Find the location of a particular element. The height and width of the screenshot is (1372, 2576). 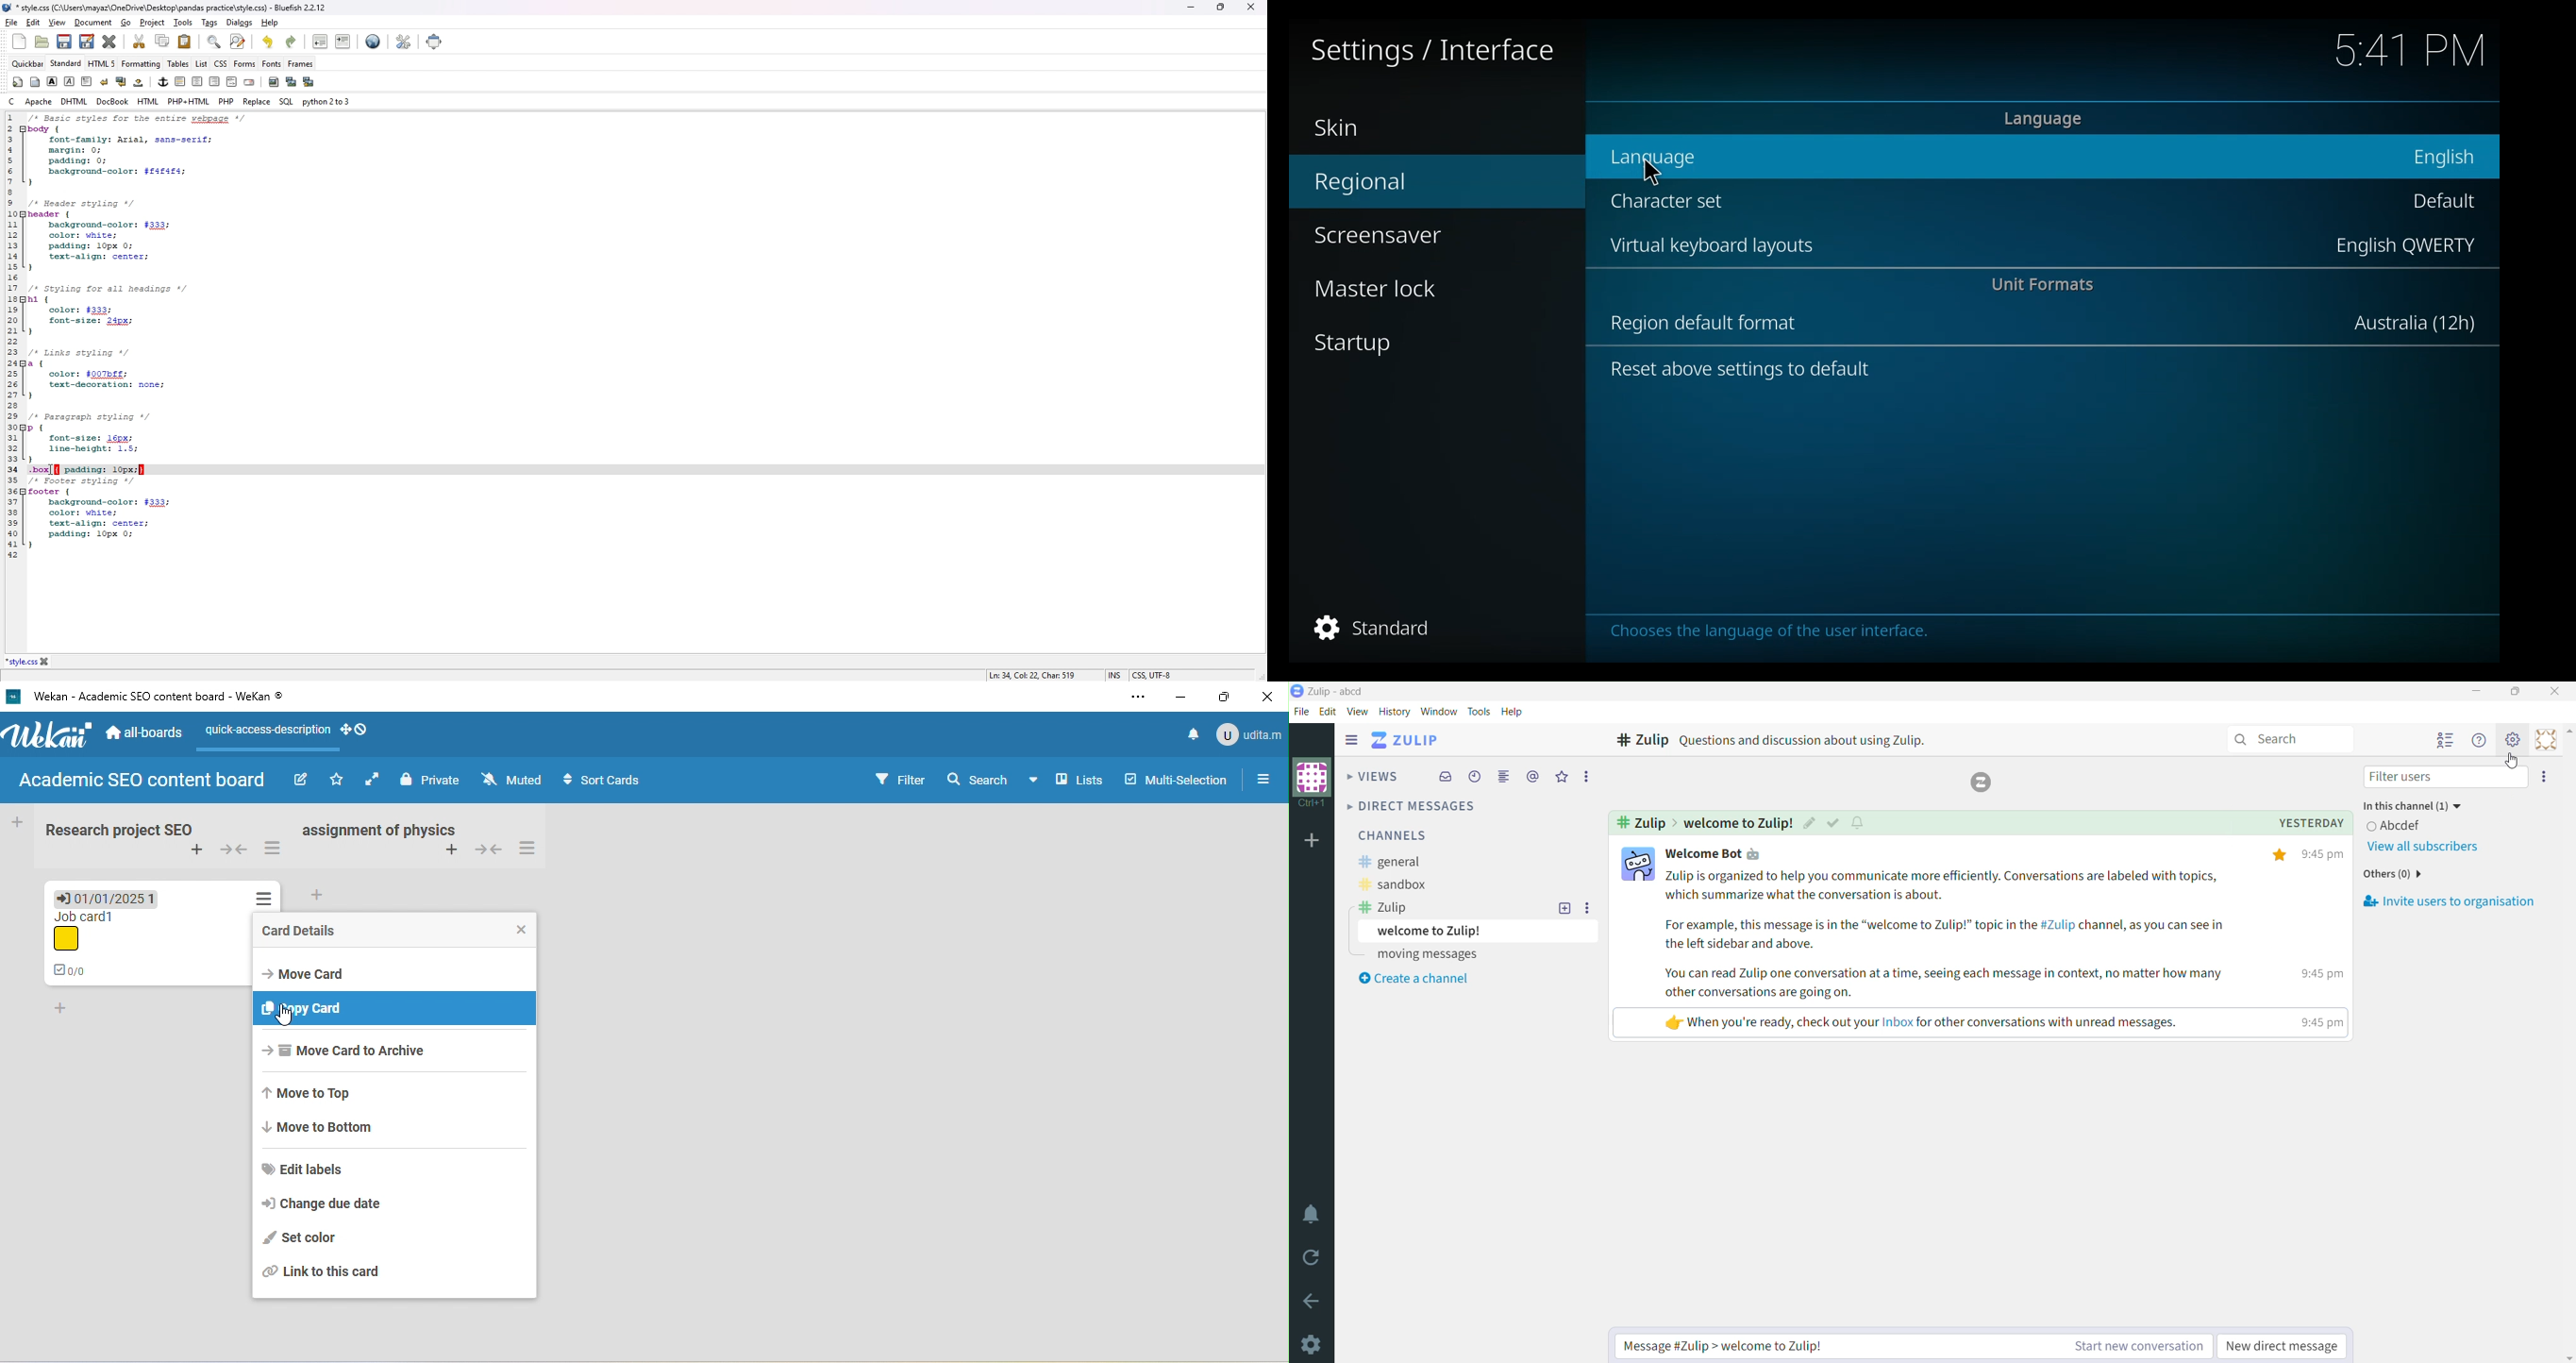

list is located at coordinates (201, 63).